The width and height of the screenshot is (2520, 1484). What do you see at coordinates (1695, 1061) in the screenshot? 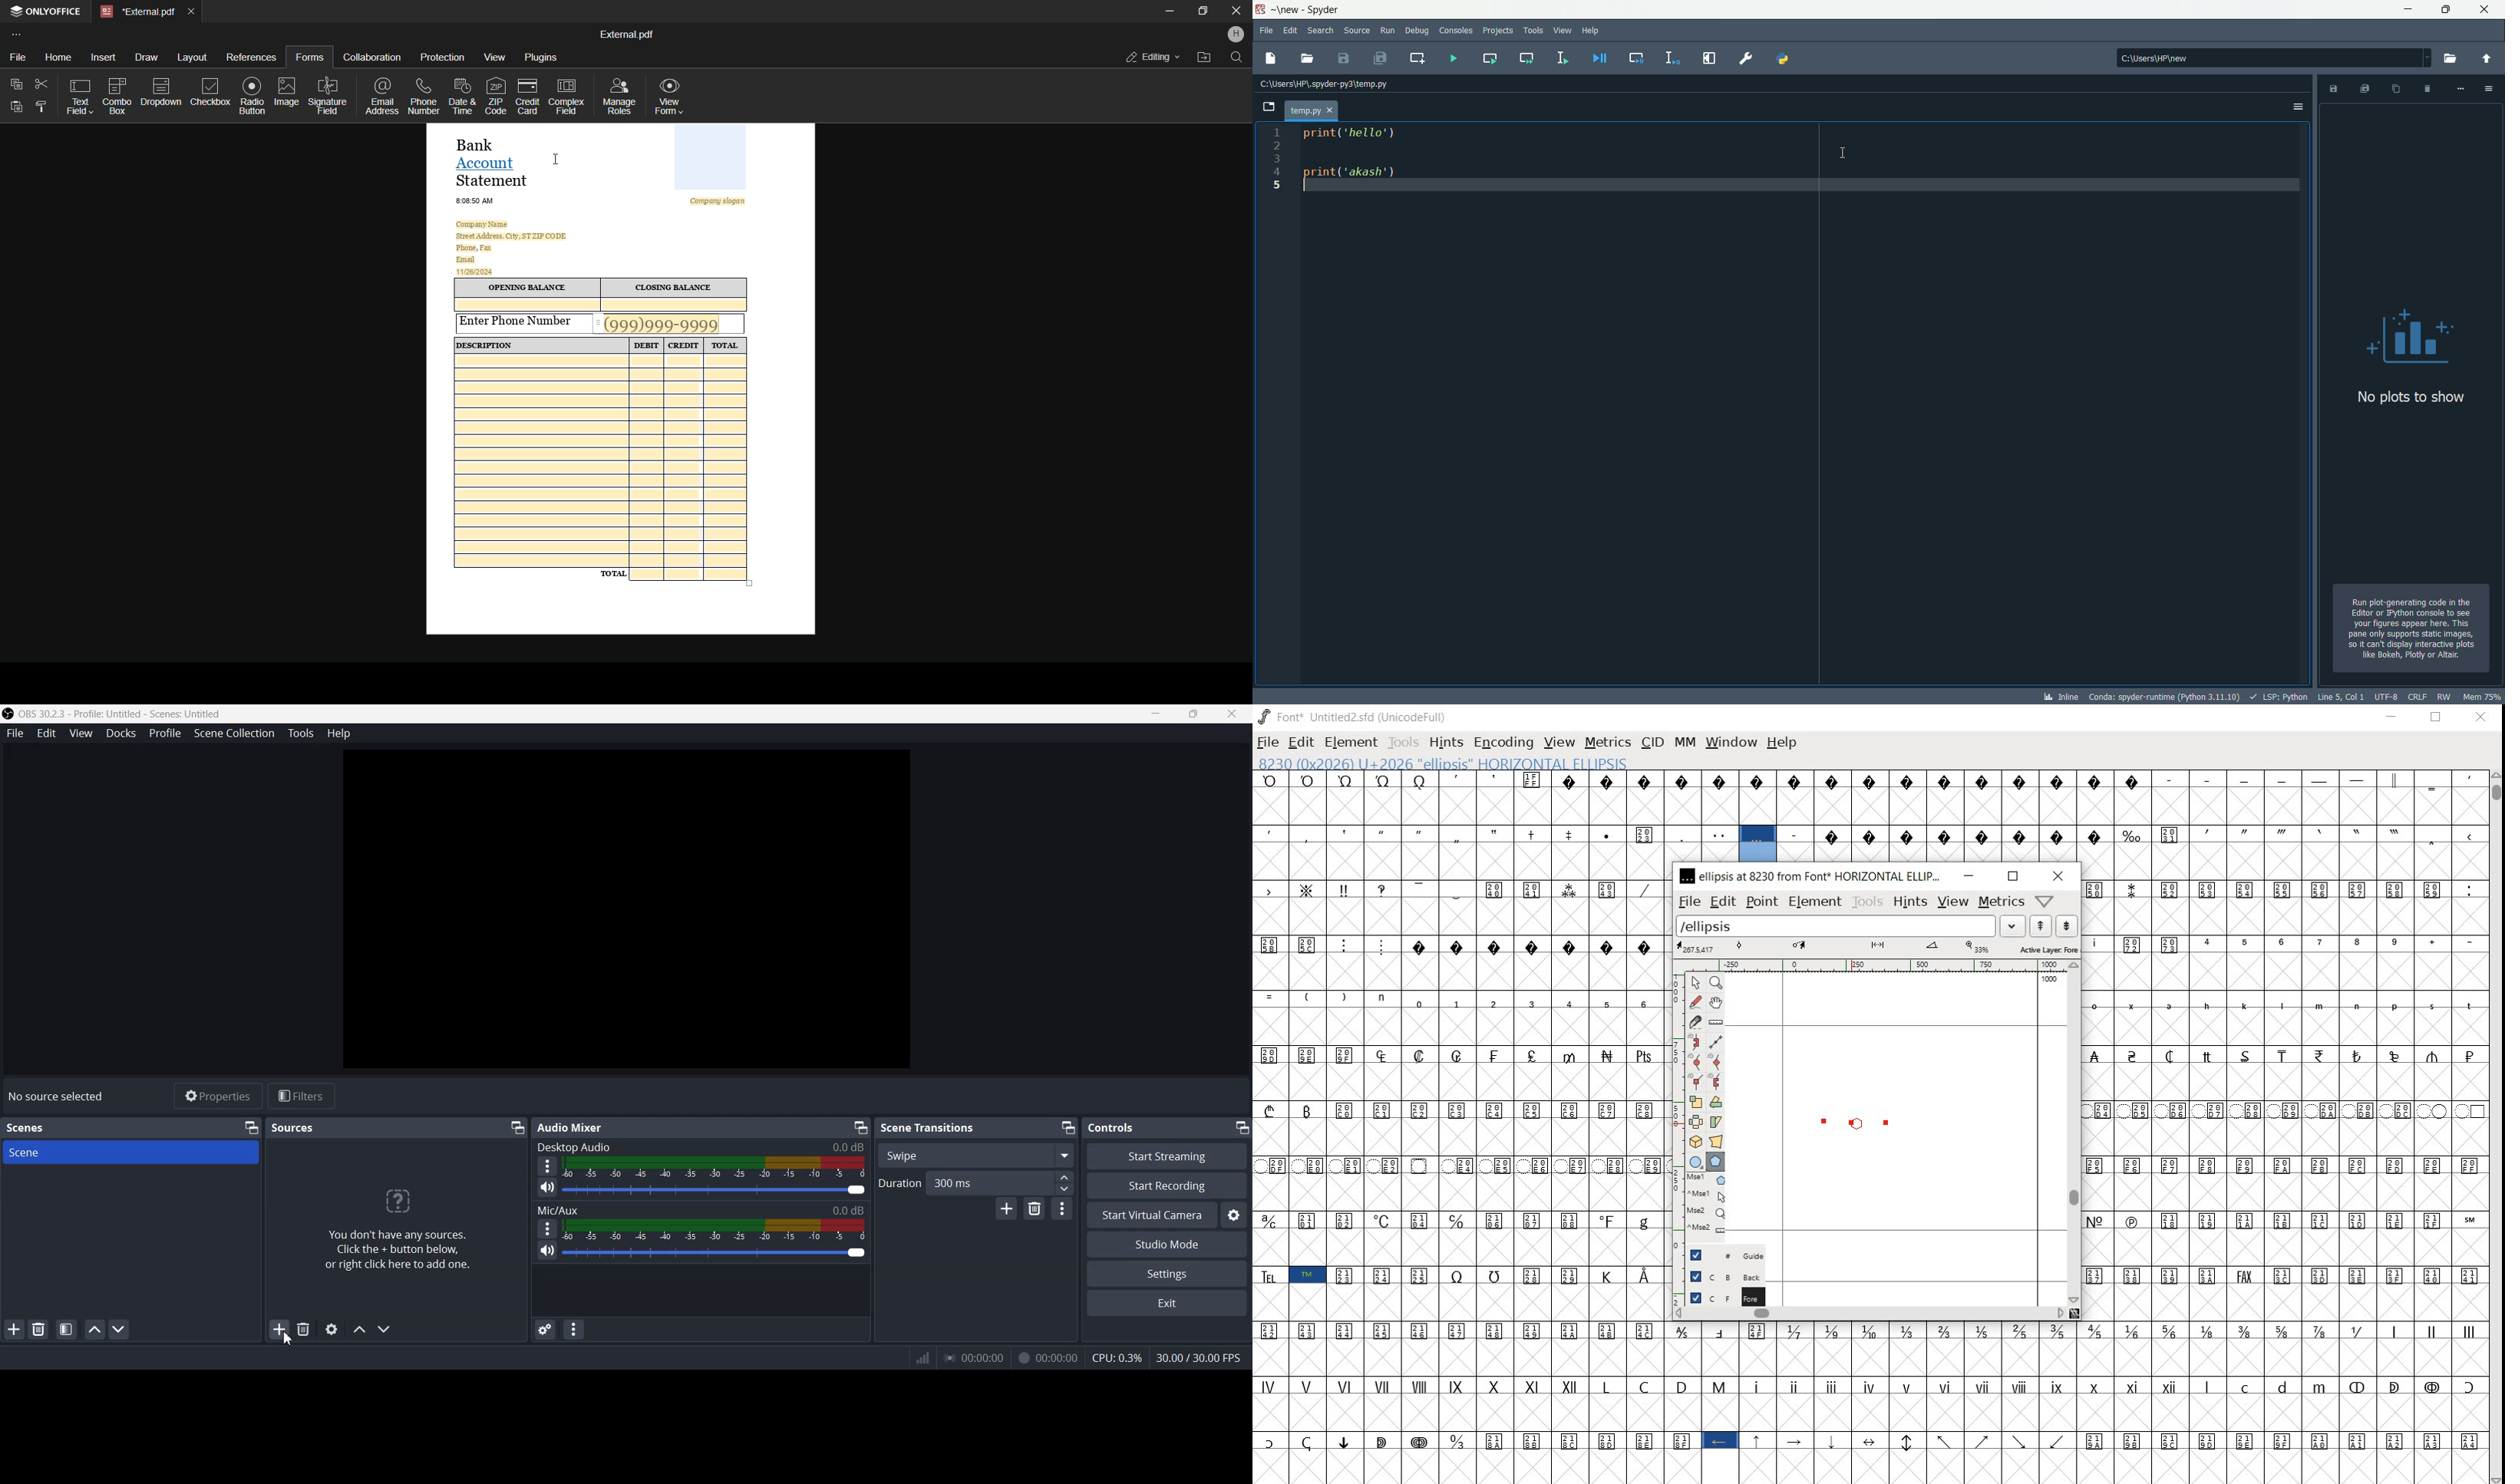
I see `add a curve point` at bounding box center [1695, 1061].